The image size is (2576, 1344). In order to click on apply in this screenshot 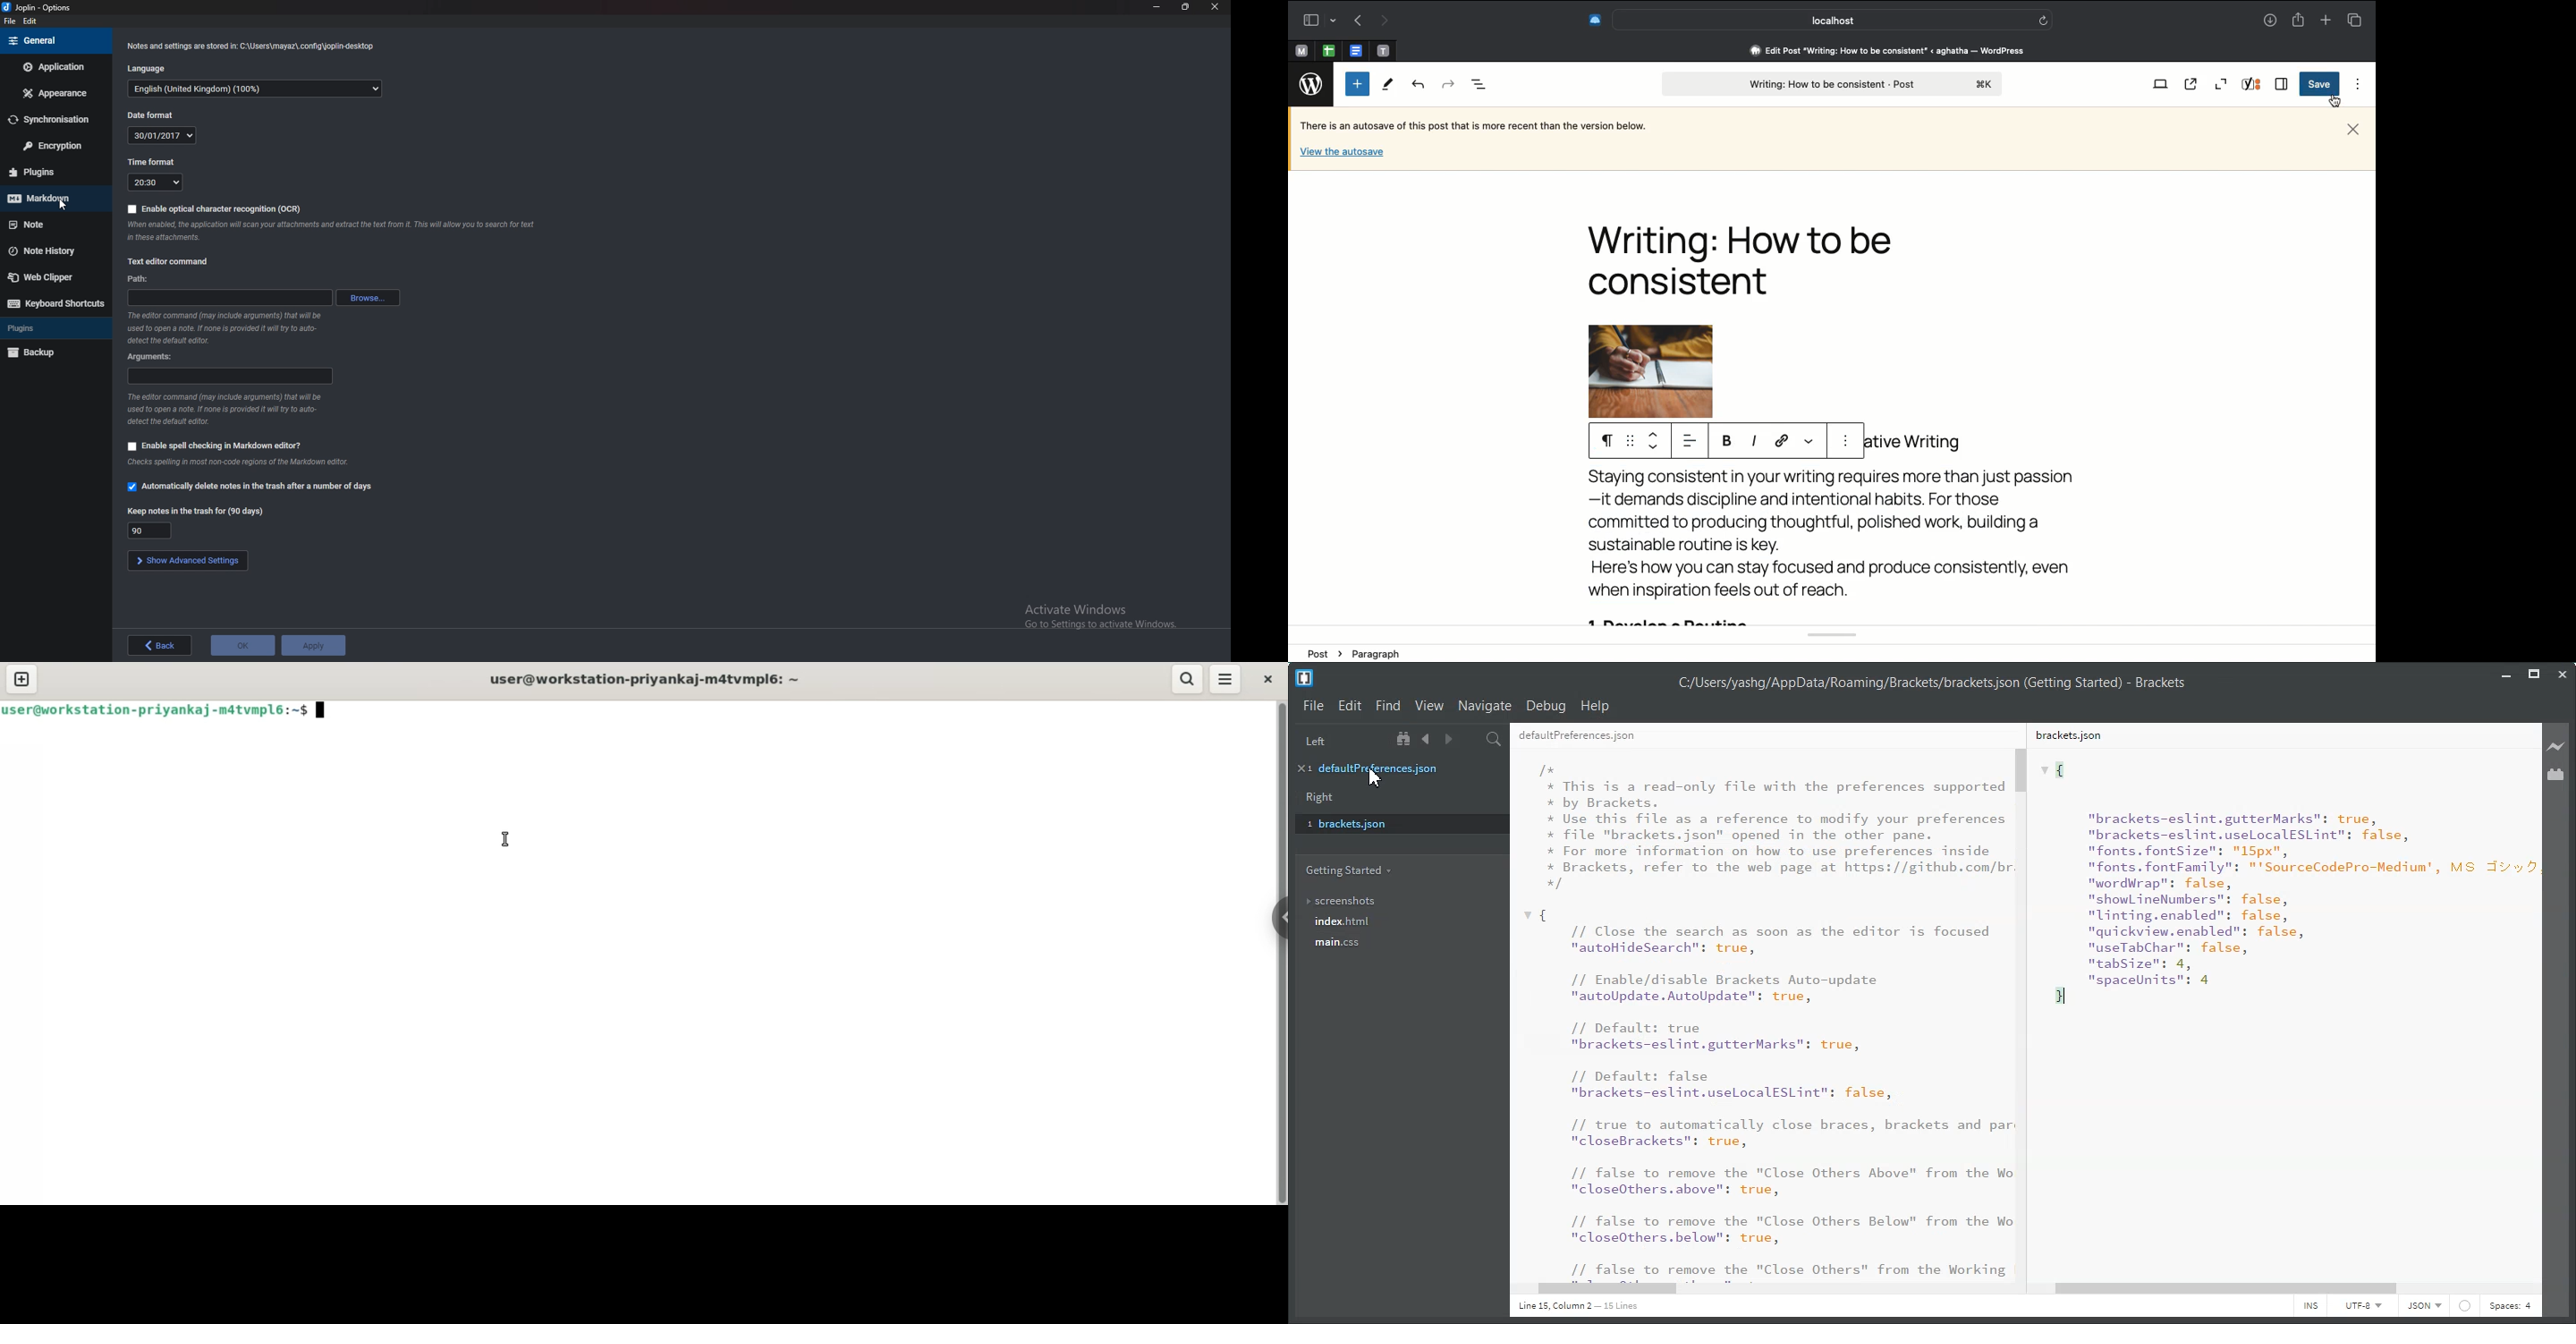, I will do `click(313, 645)`.